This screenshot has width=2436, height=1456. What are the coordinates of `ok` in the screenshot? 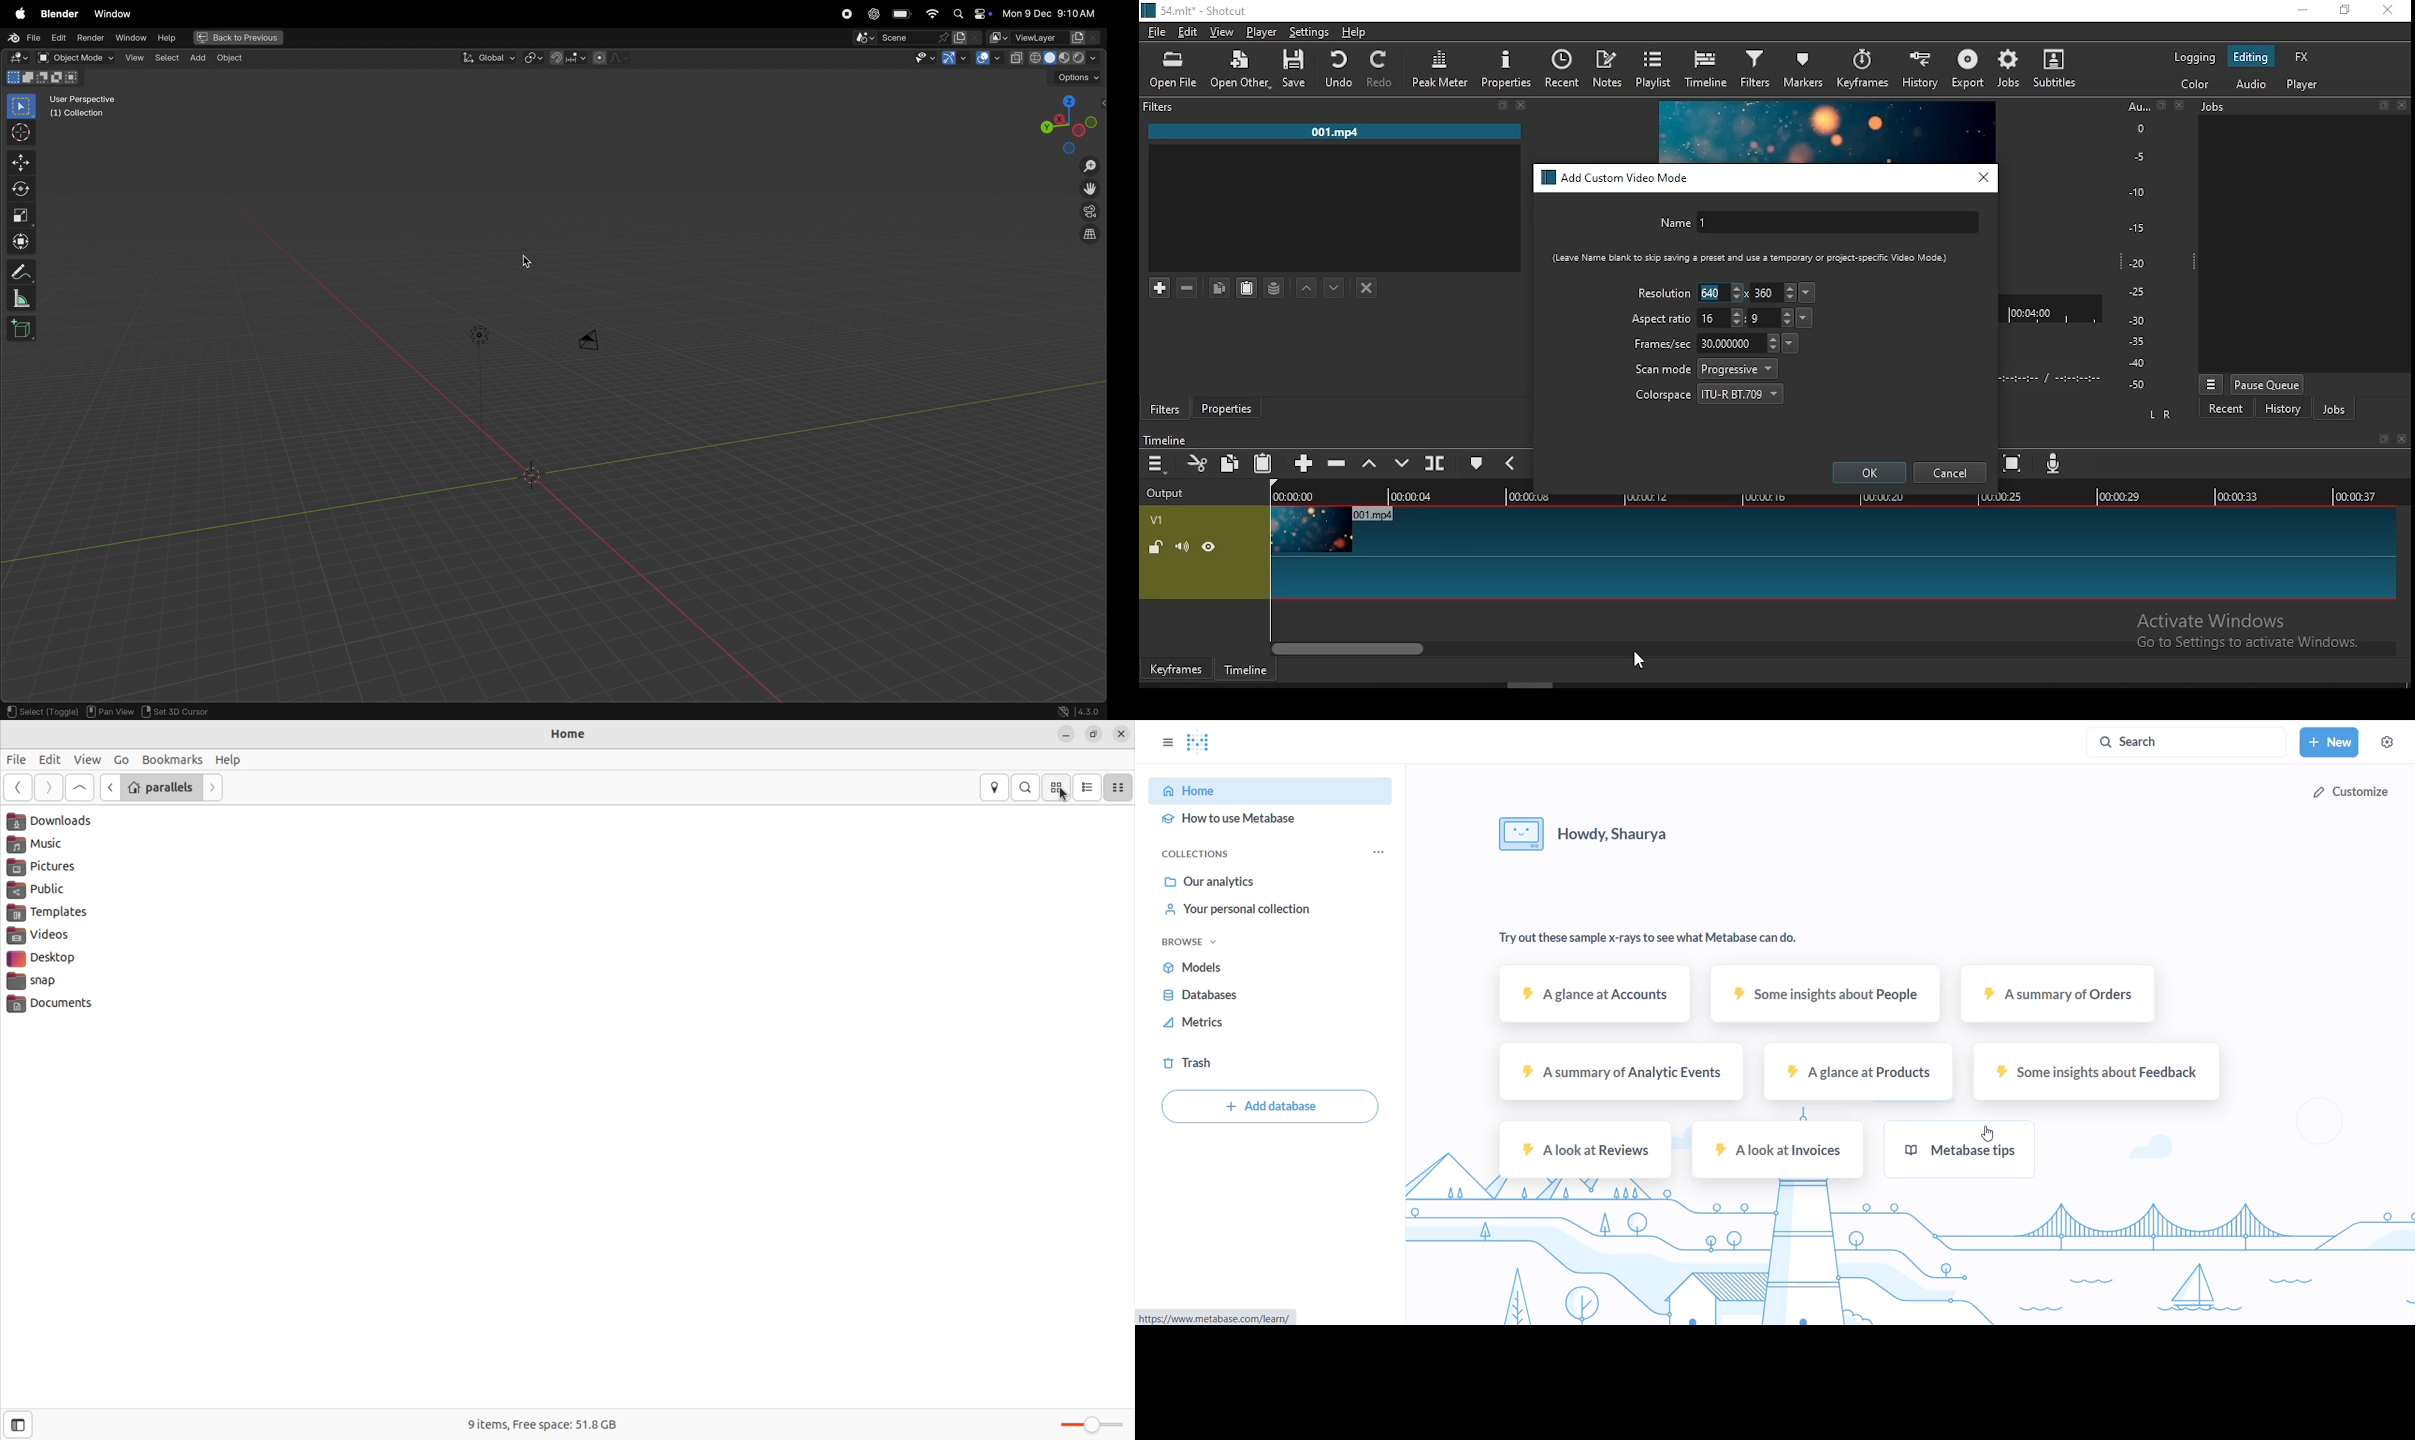 It's located at (1870, 472).